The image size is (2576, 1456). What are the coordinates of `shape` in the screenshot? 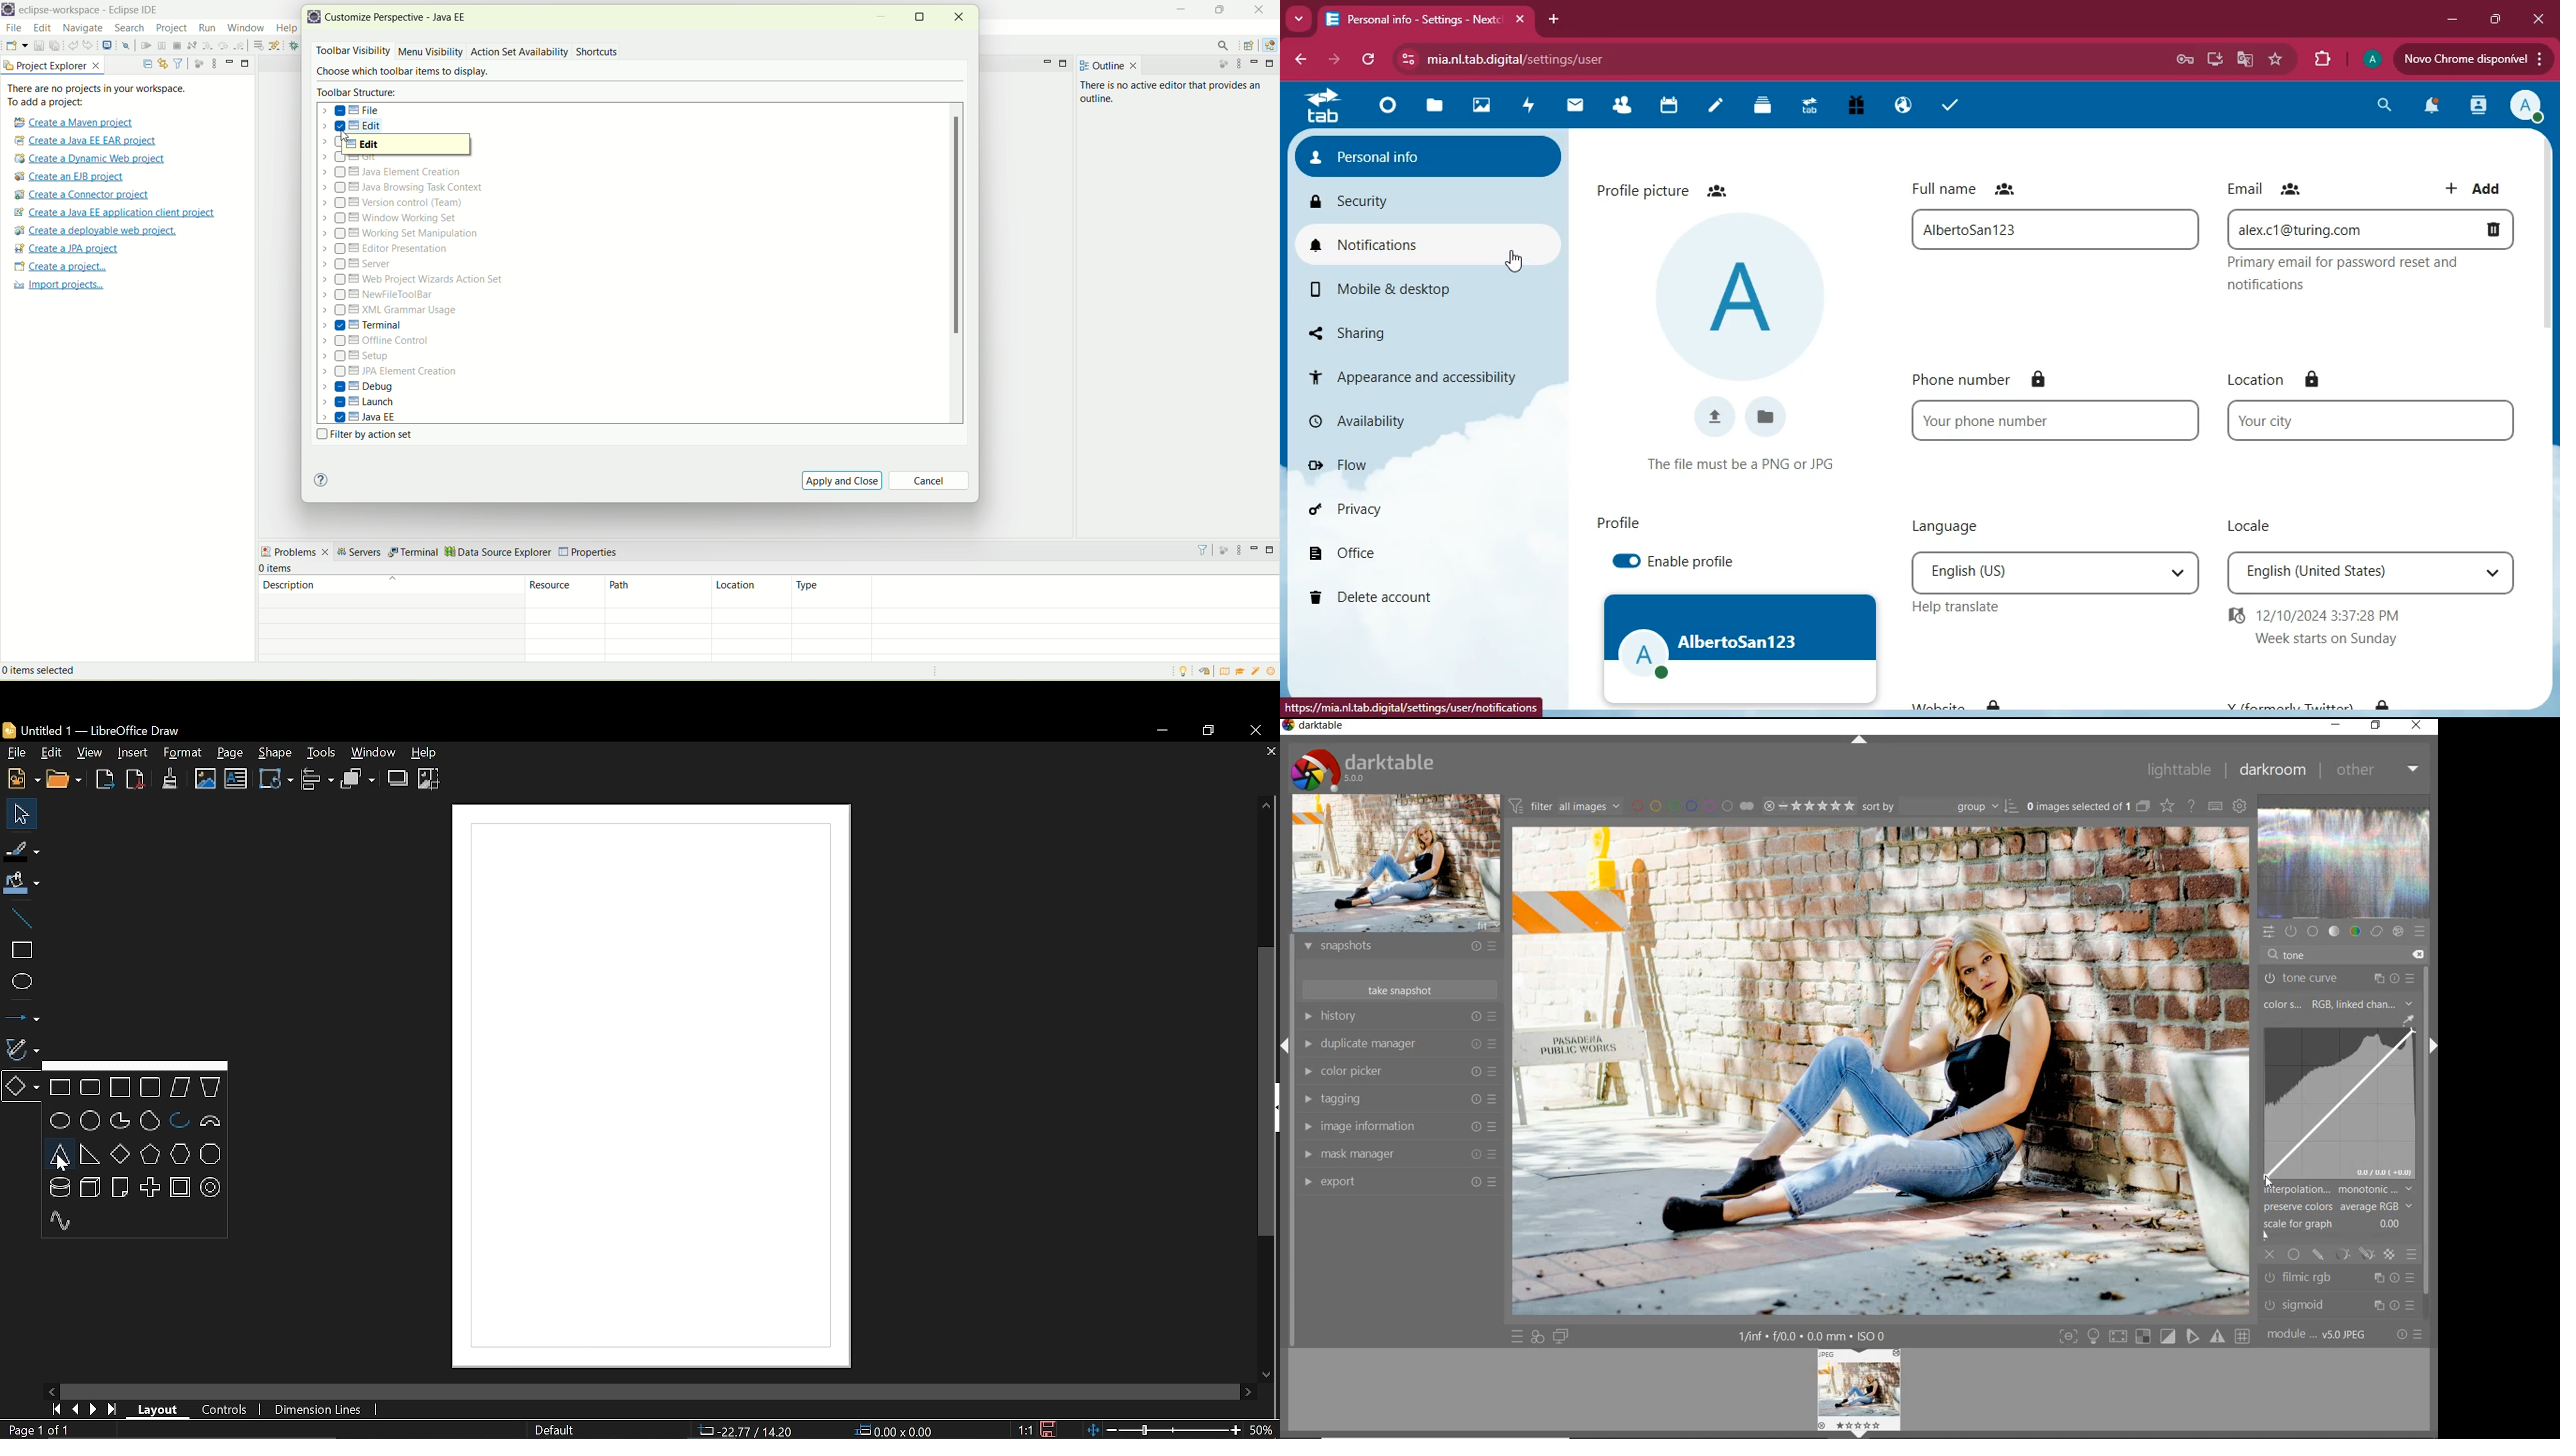 It's located at (274, 752).